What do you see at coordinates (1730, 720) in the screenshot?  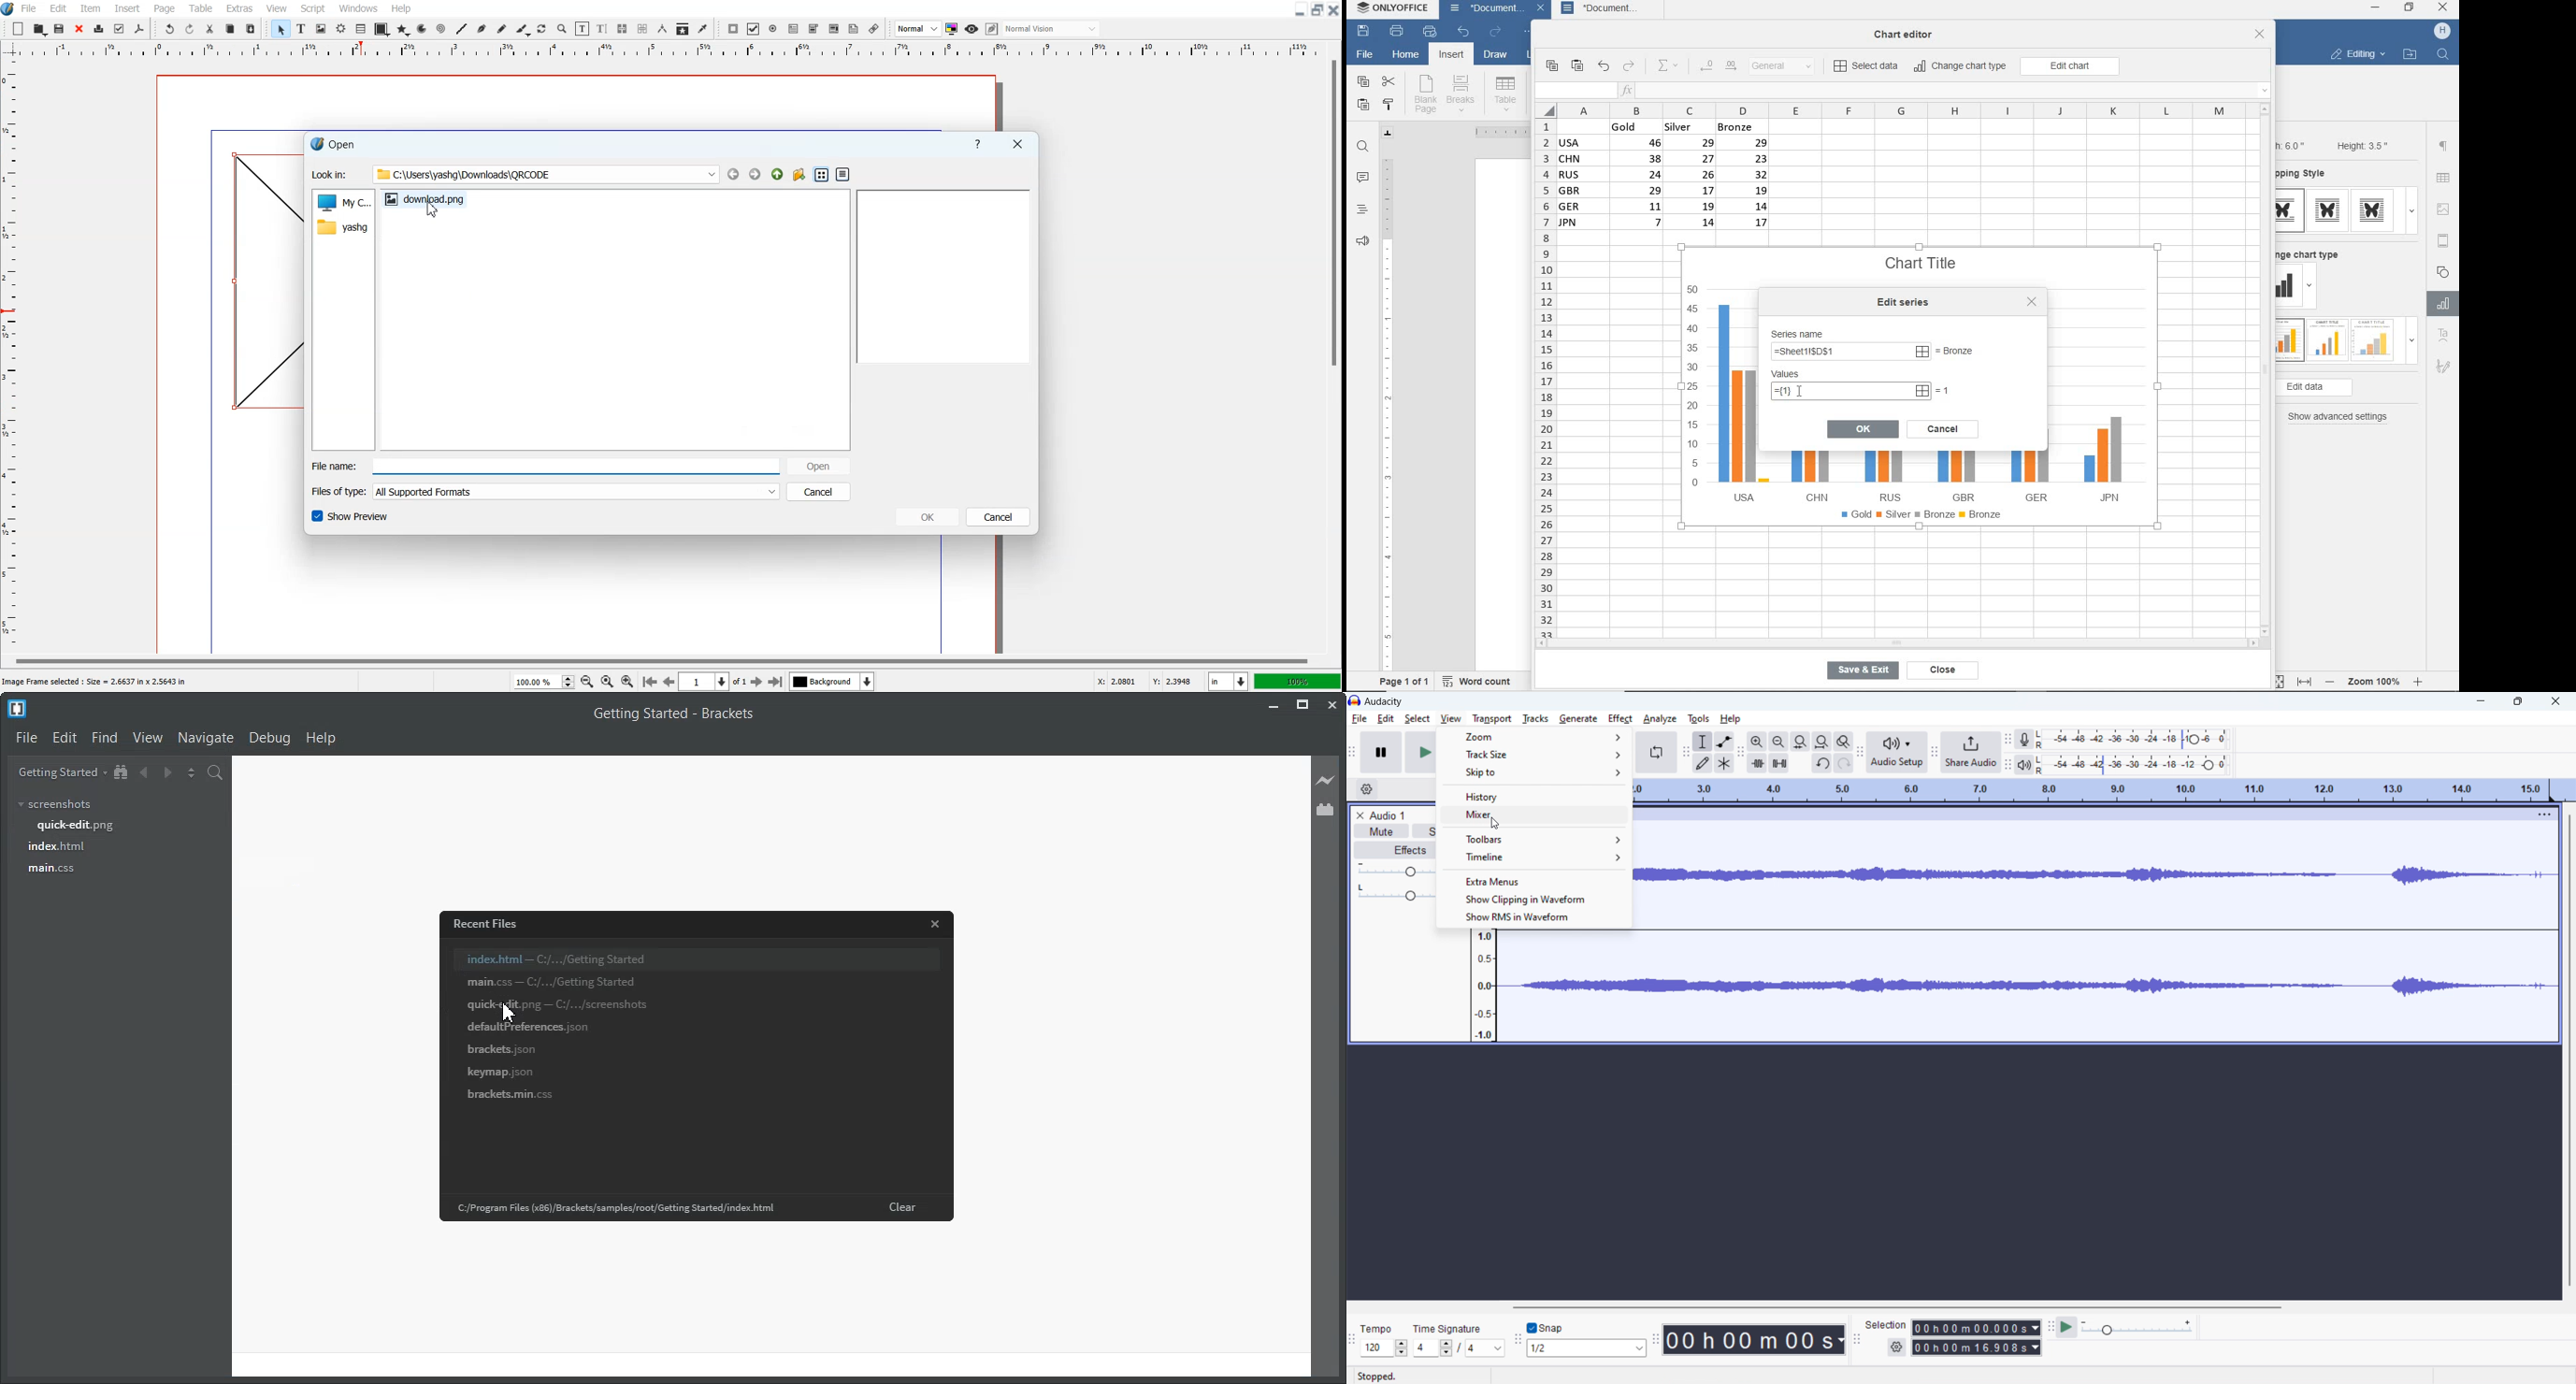 I see `help` at bounding box center [1730, 720].